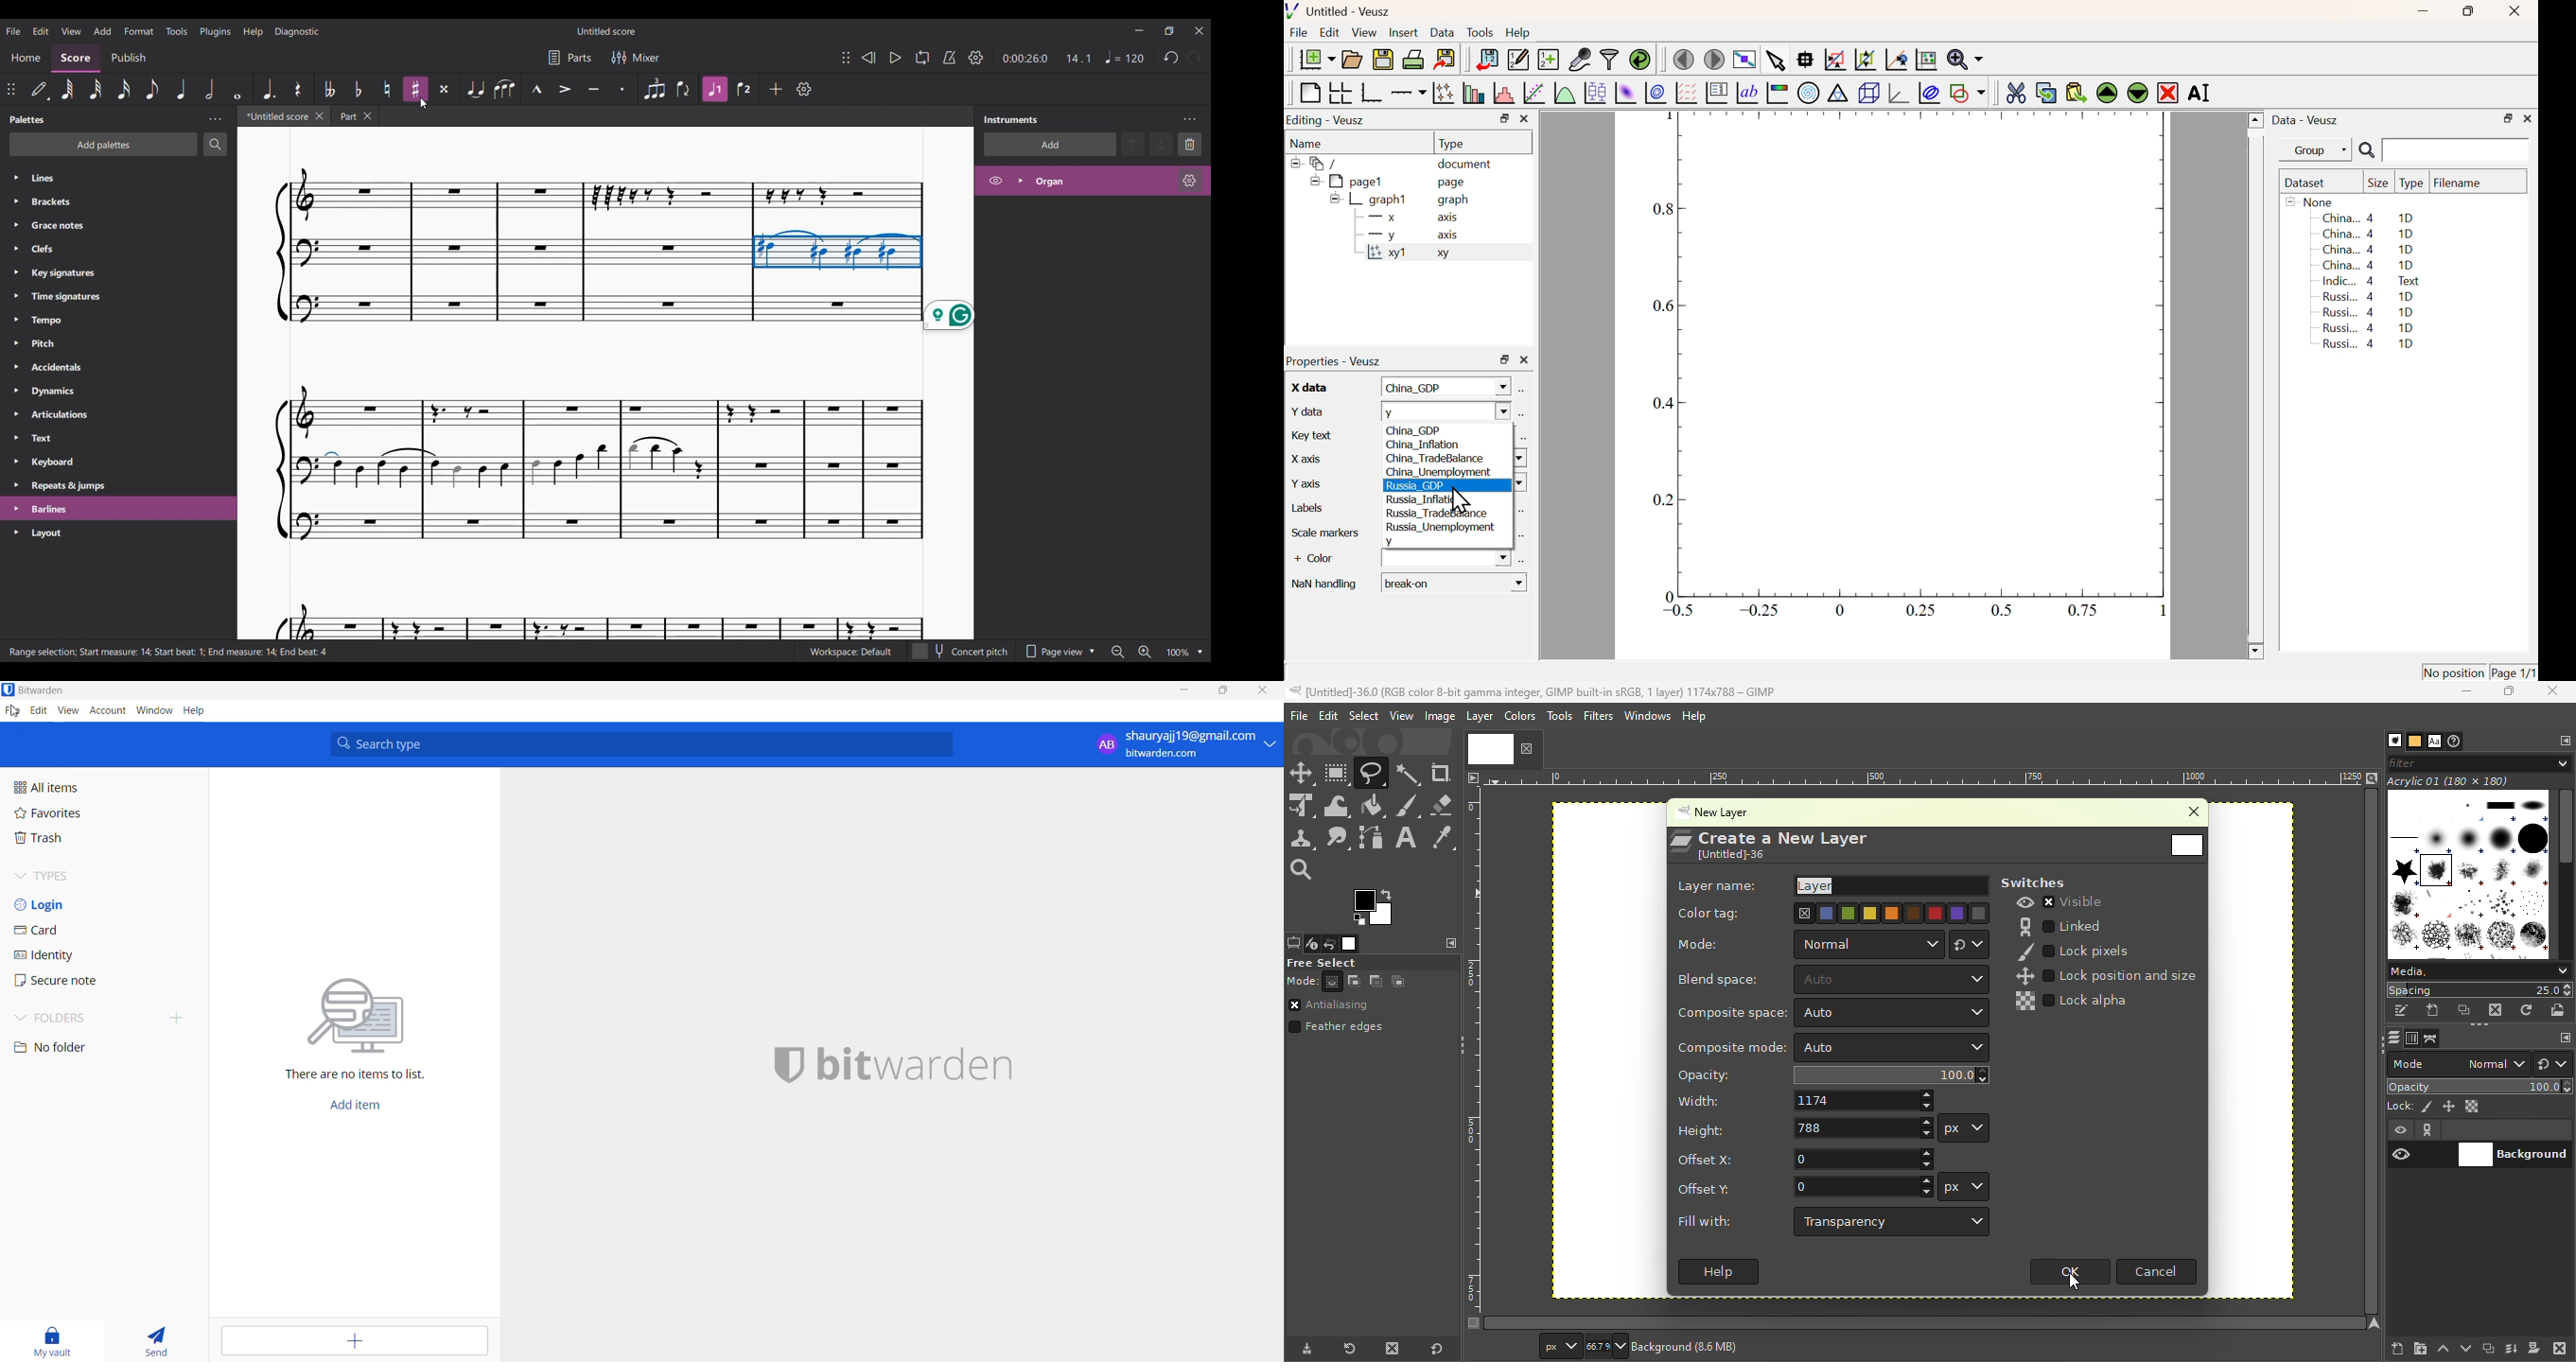 This screenshot has width=2576, height=1372. I want to click on Read Data points on graph, so click(1805, 59).